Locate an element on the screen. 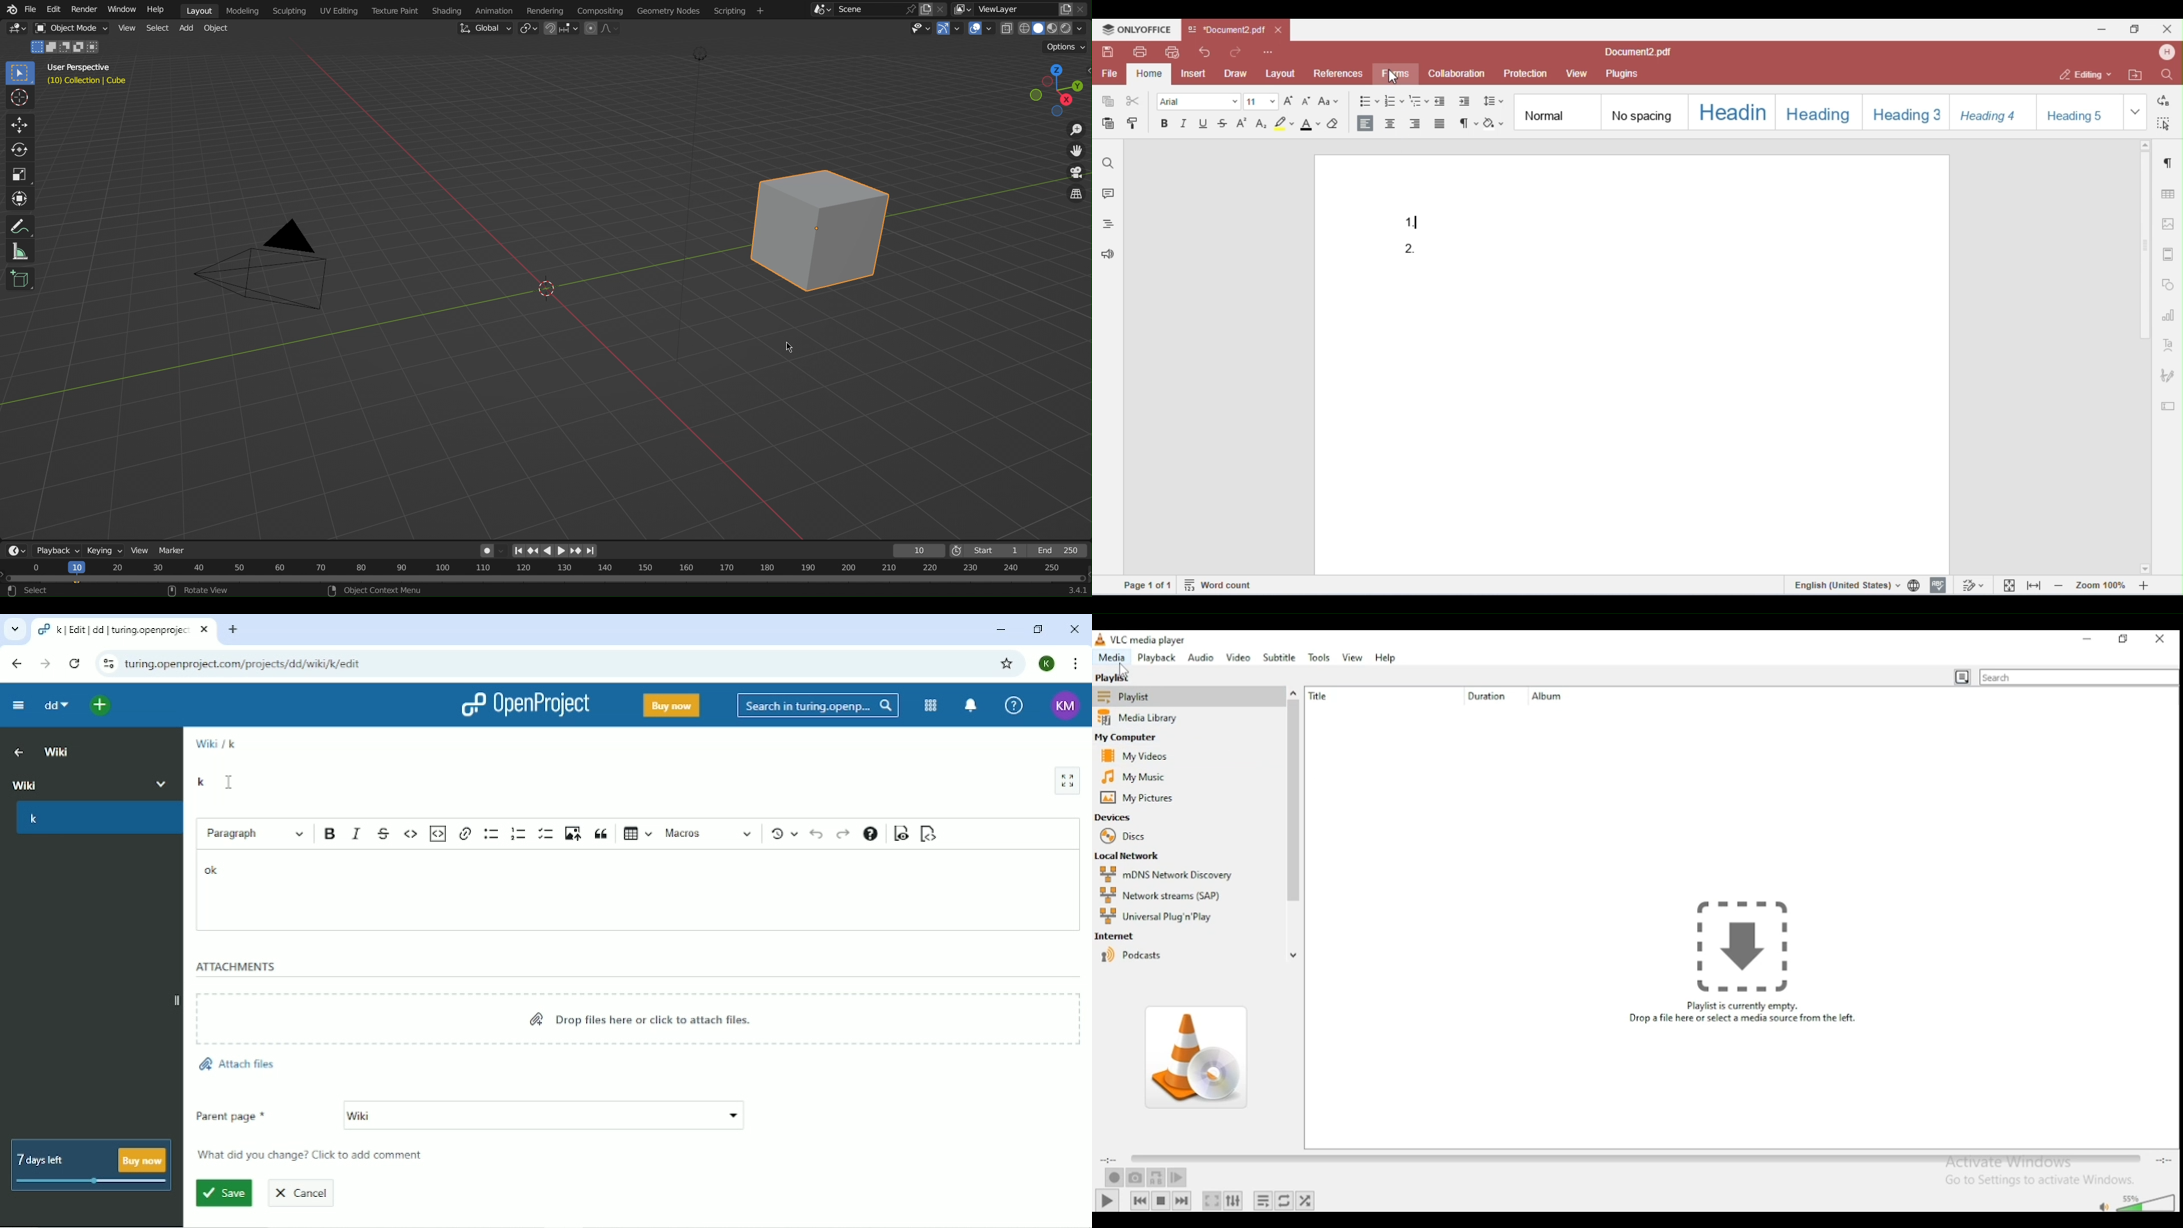 This screenshot has width=2184, height=1232. my videos is located at coordinates (1135, 756).